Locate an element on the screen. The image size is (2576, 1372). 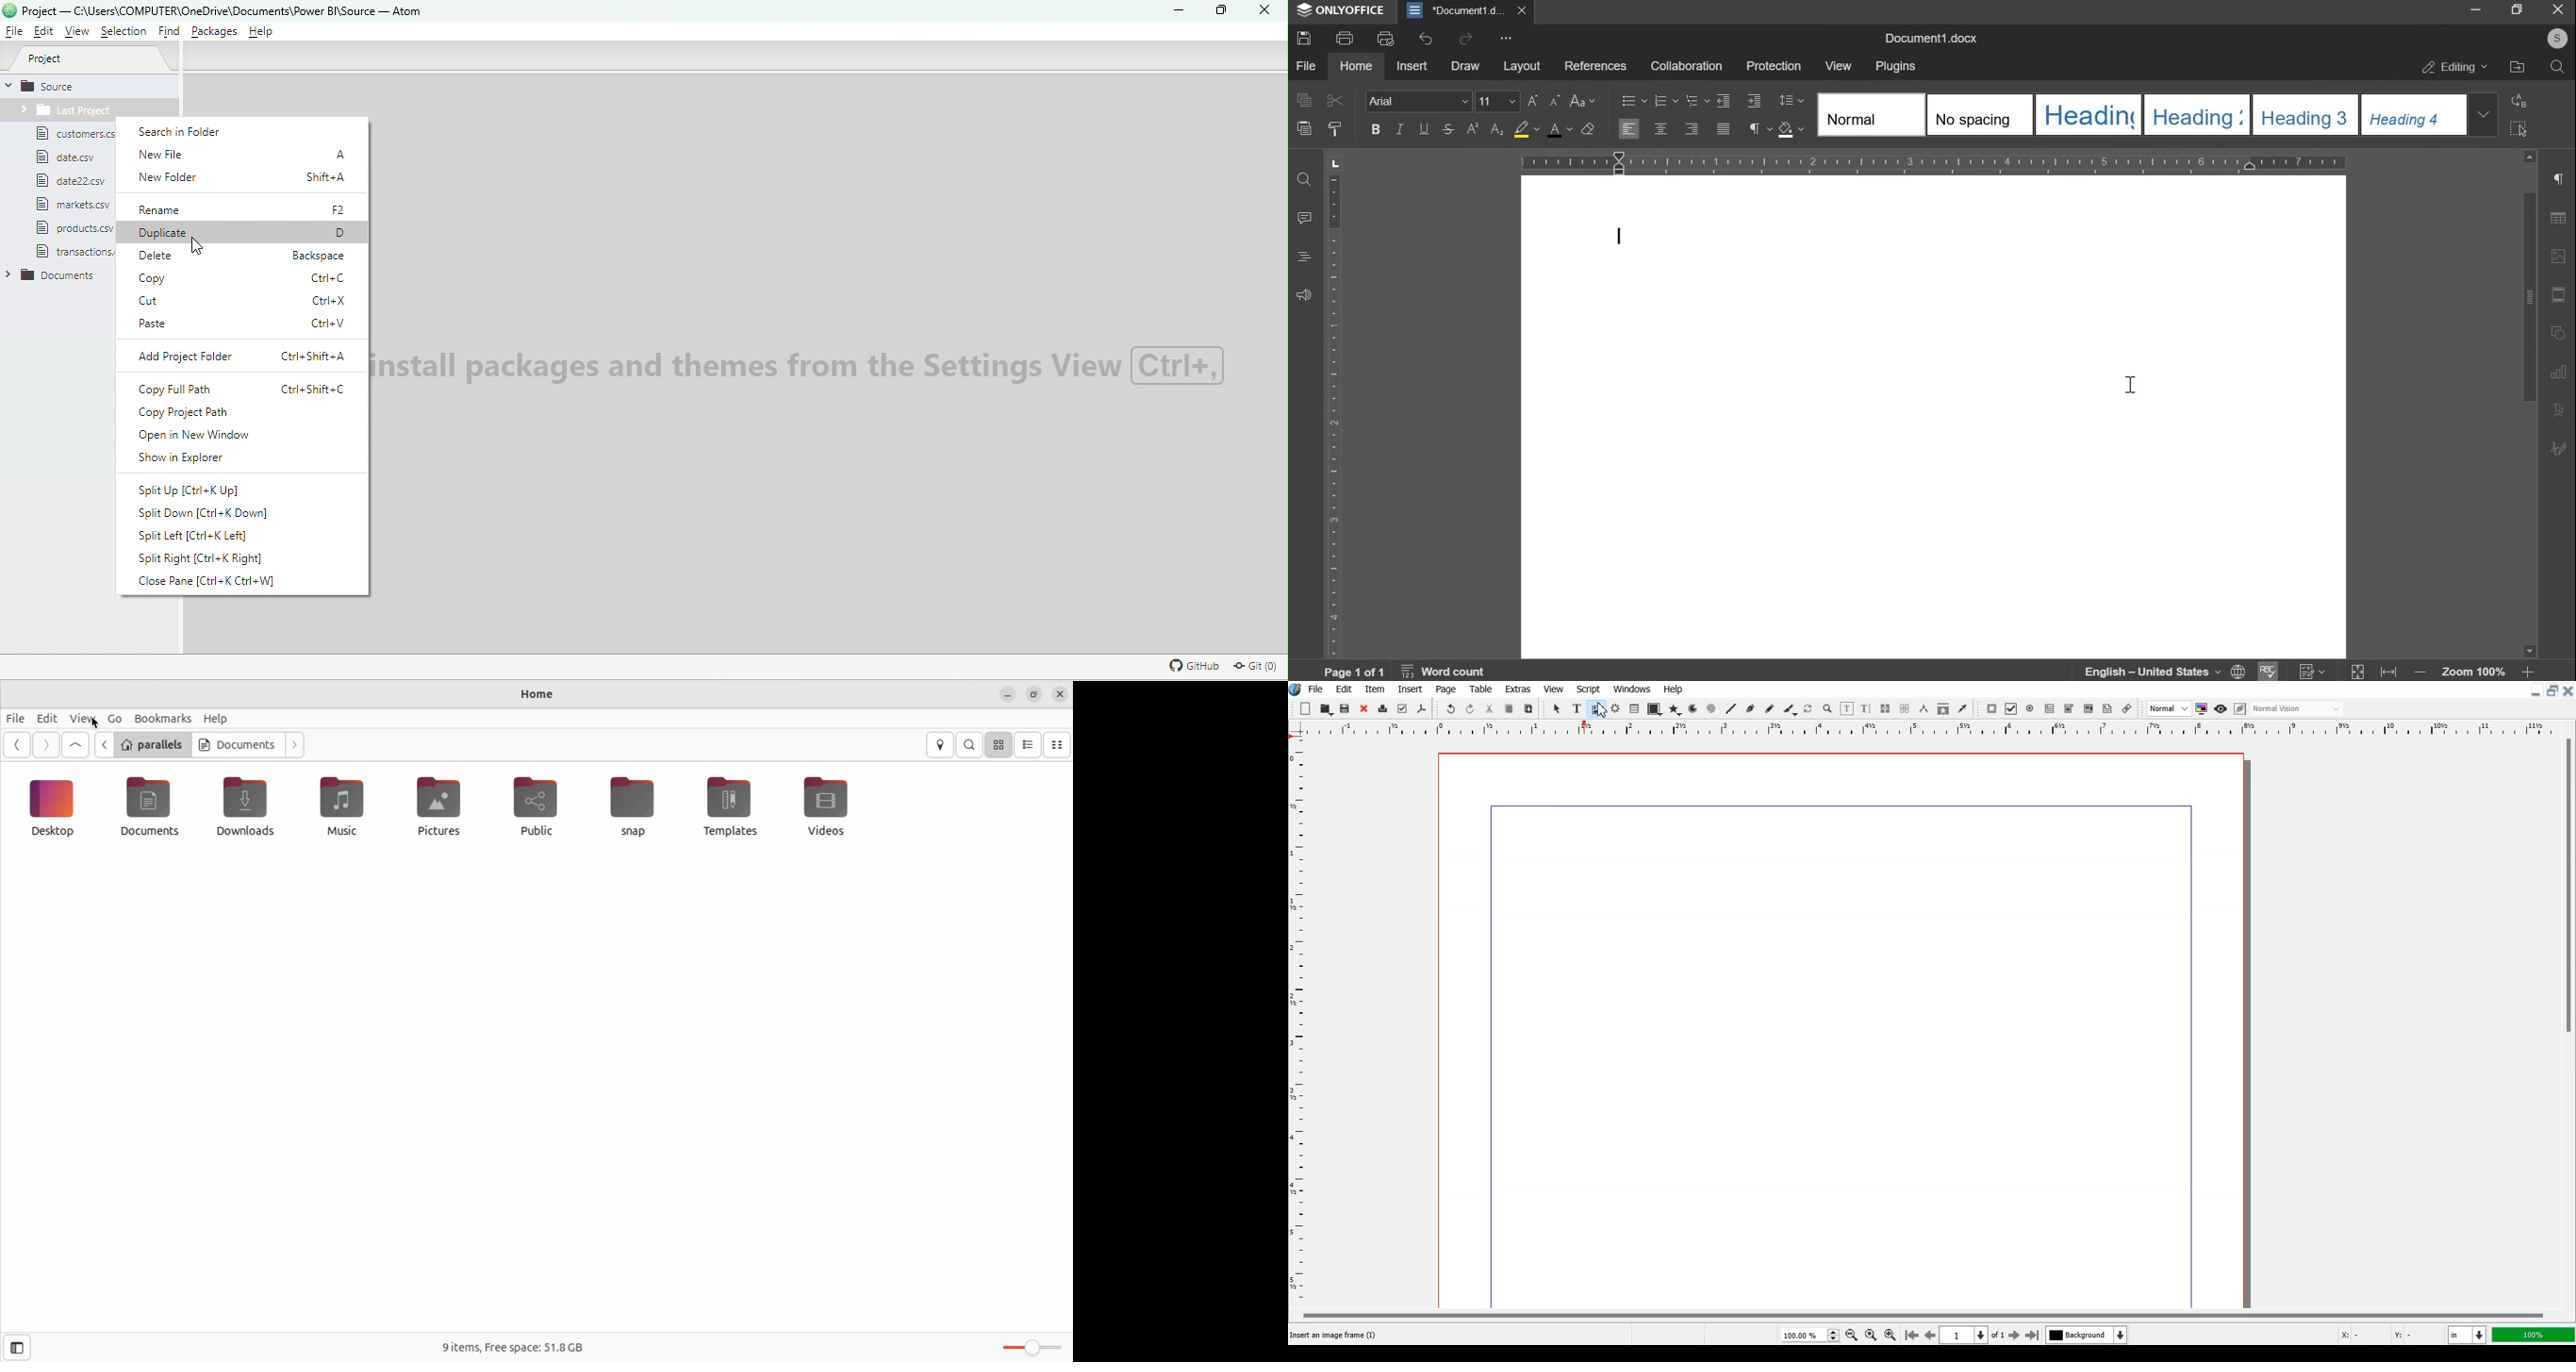
cut is located at coordinates (1337, 101).